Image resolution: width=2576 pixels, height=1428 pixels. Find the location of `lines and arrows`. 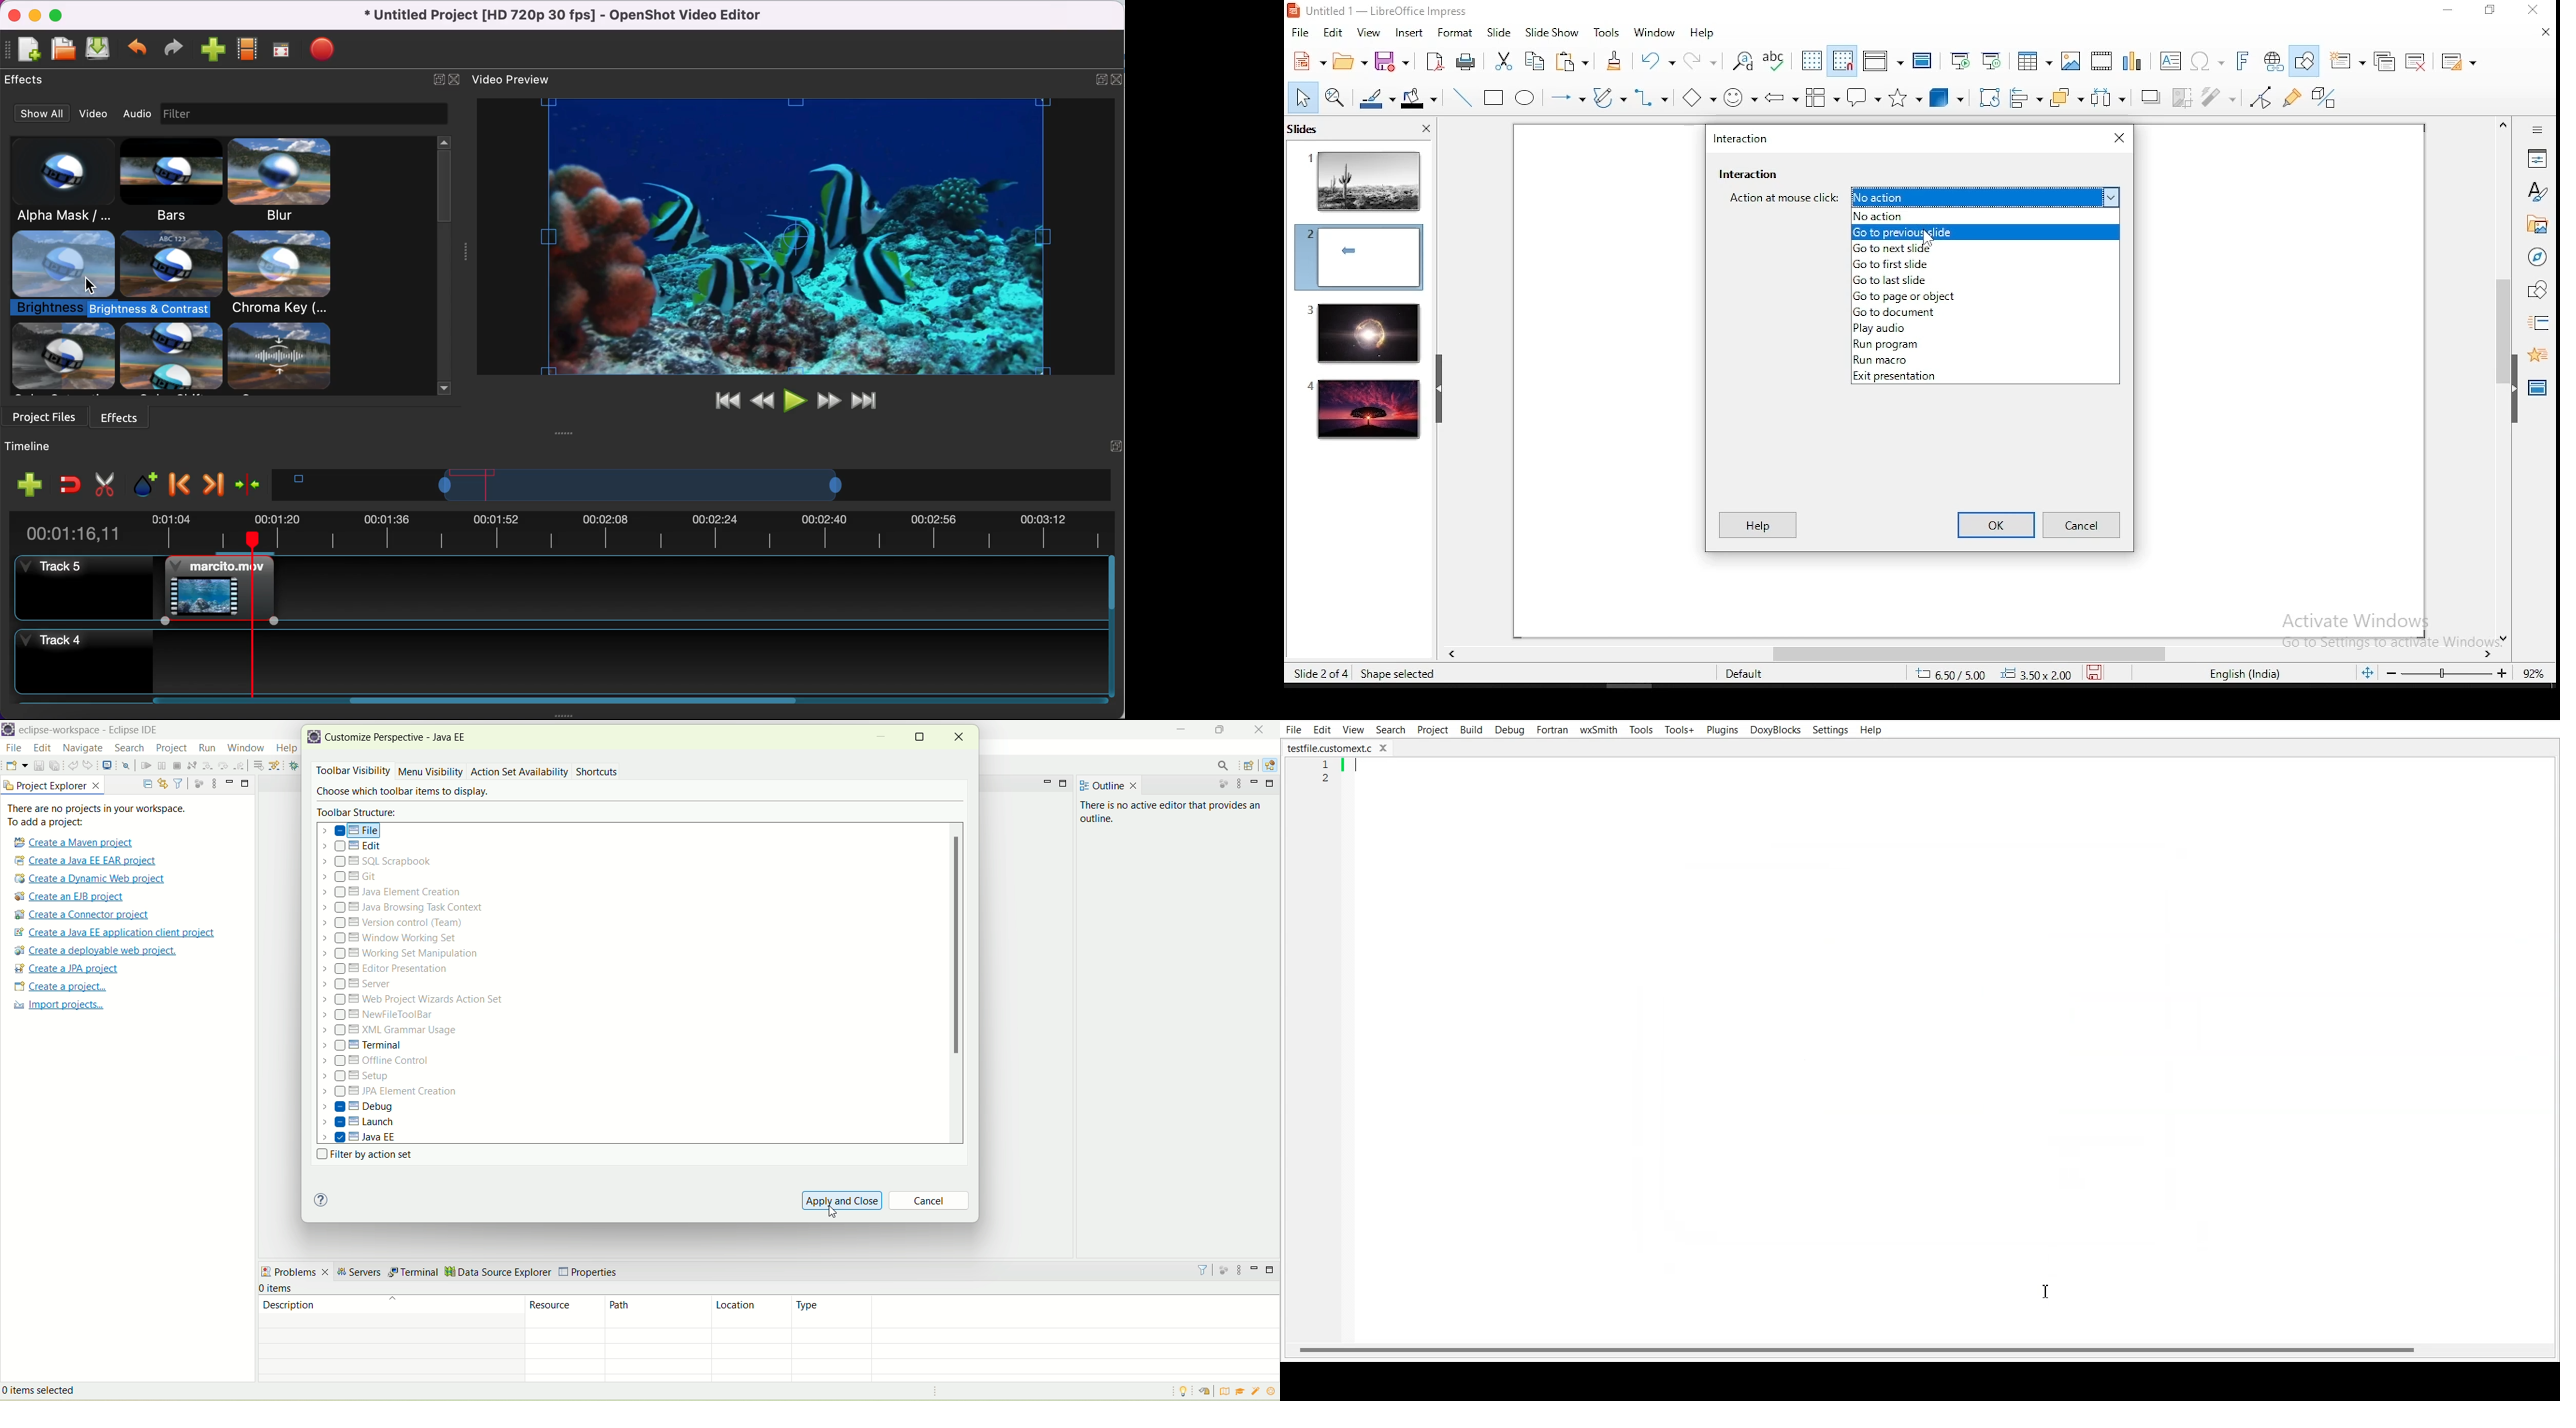

lines and arrows is located at coordinates (1567, 98).